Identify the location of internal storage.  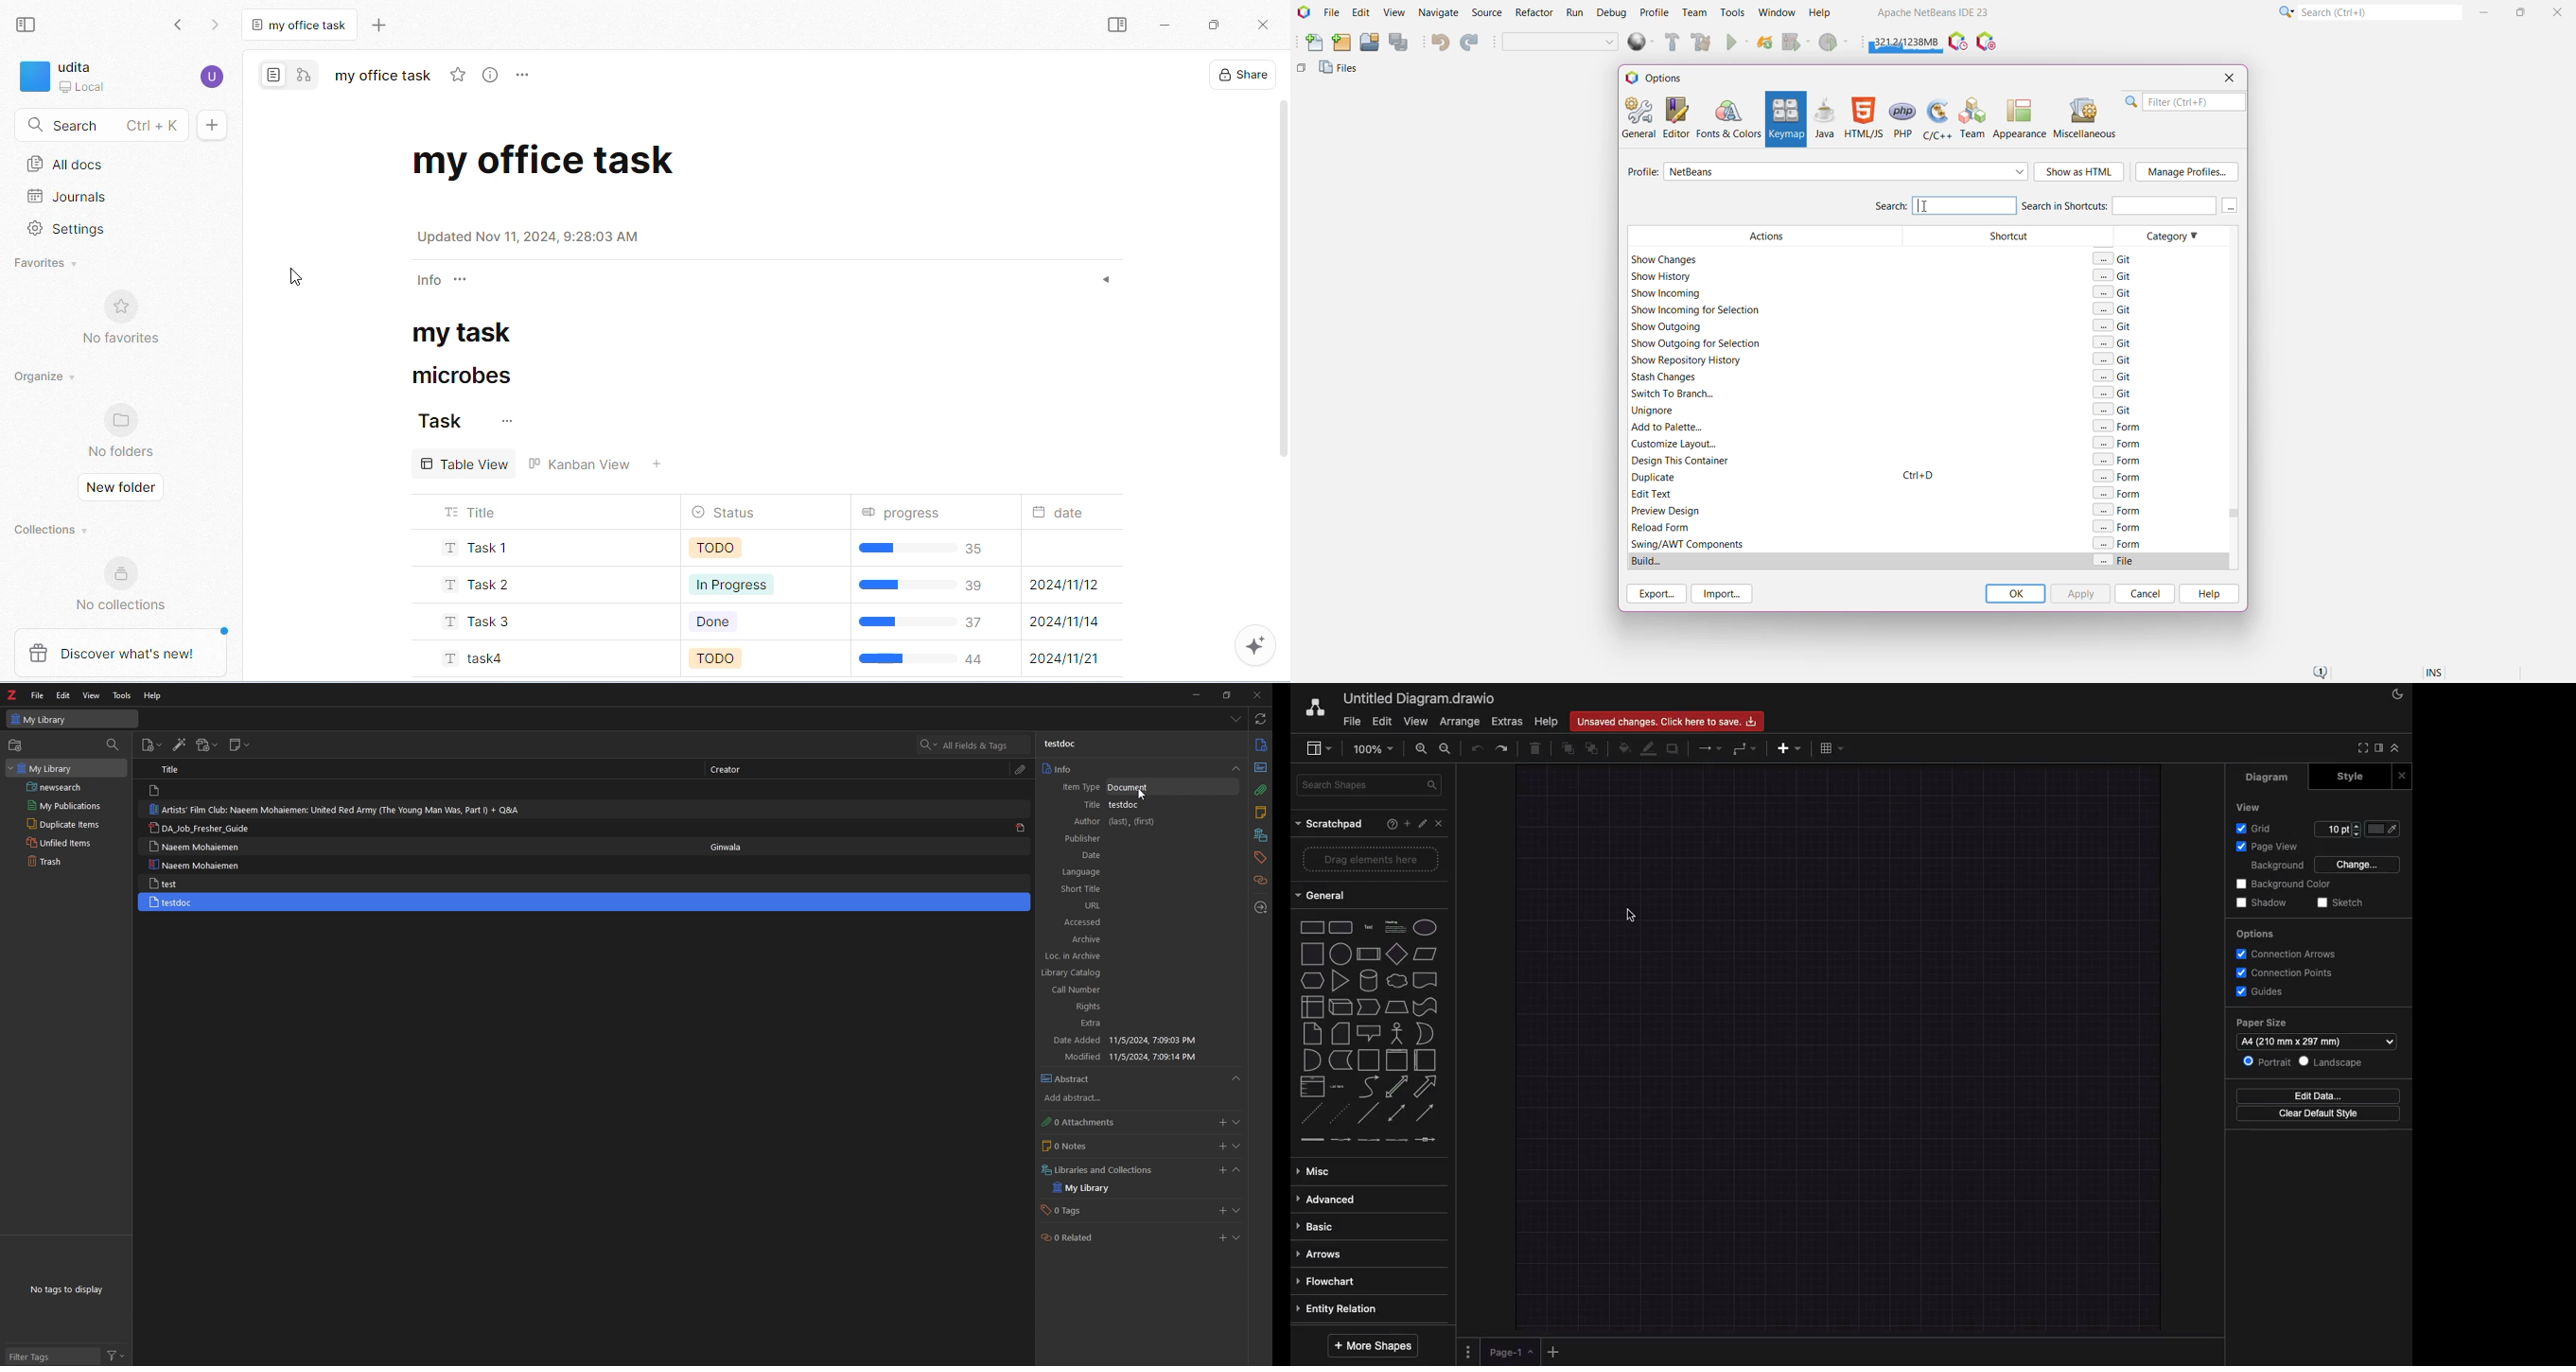
(1311, 1007).